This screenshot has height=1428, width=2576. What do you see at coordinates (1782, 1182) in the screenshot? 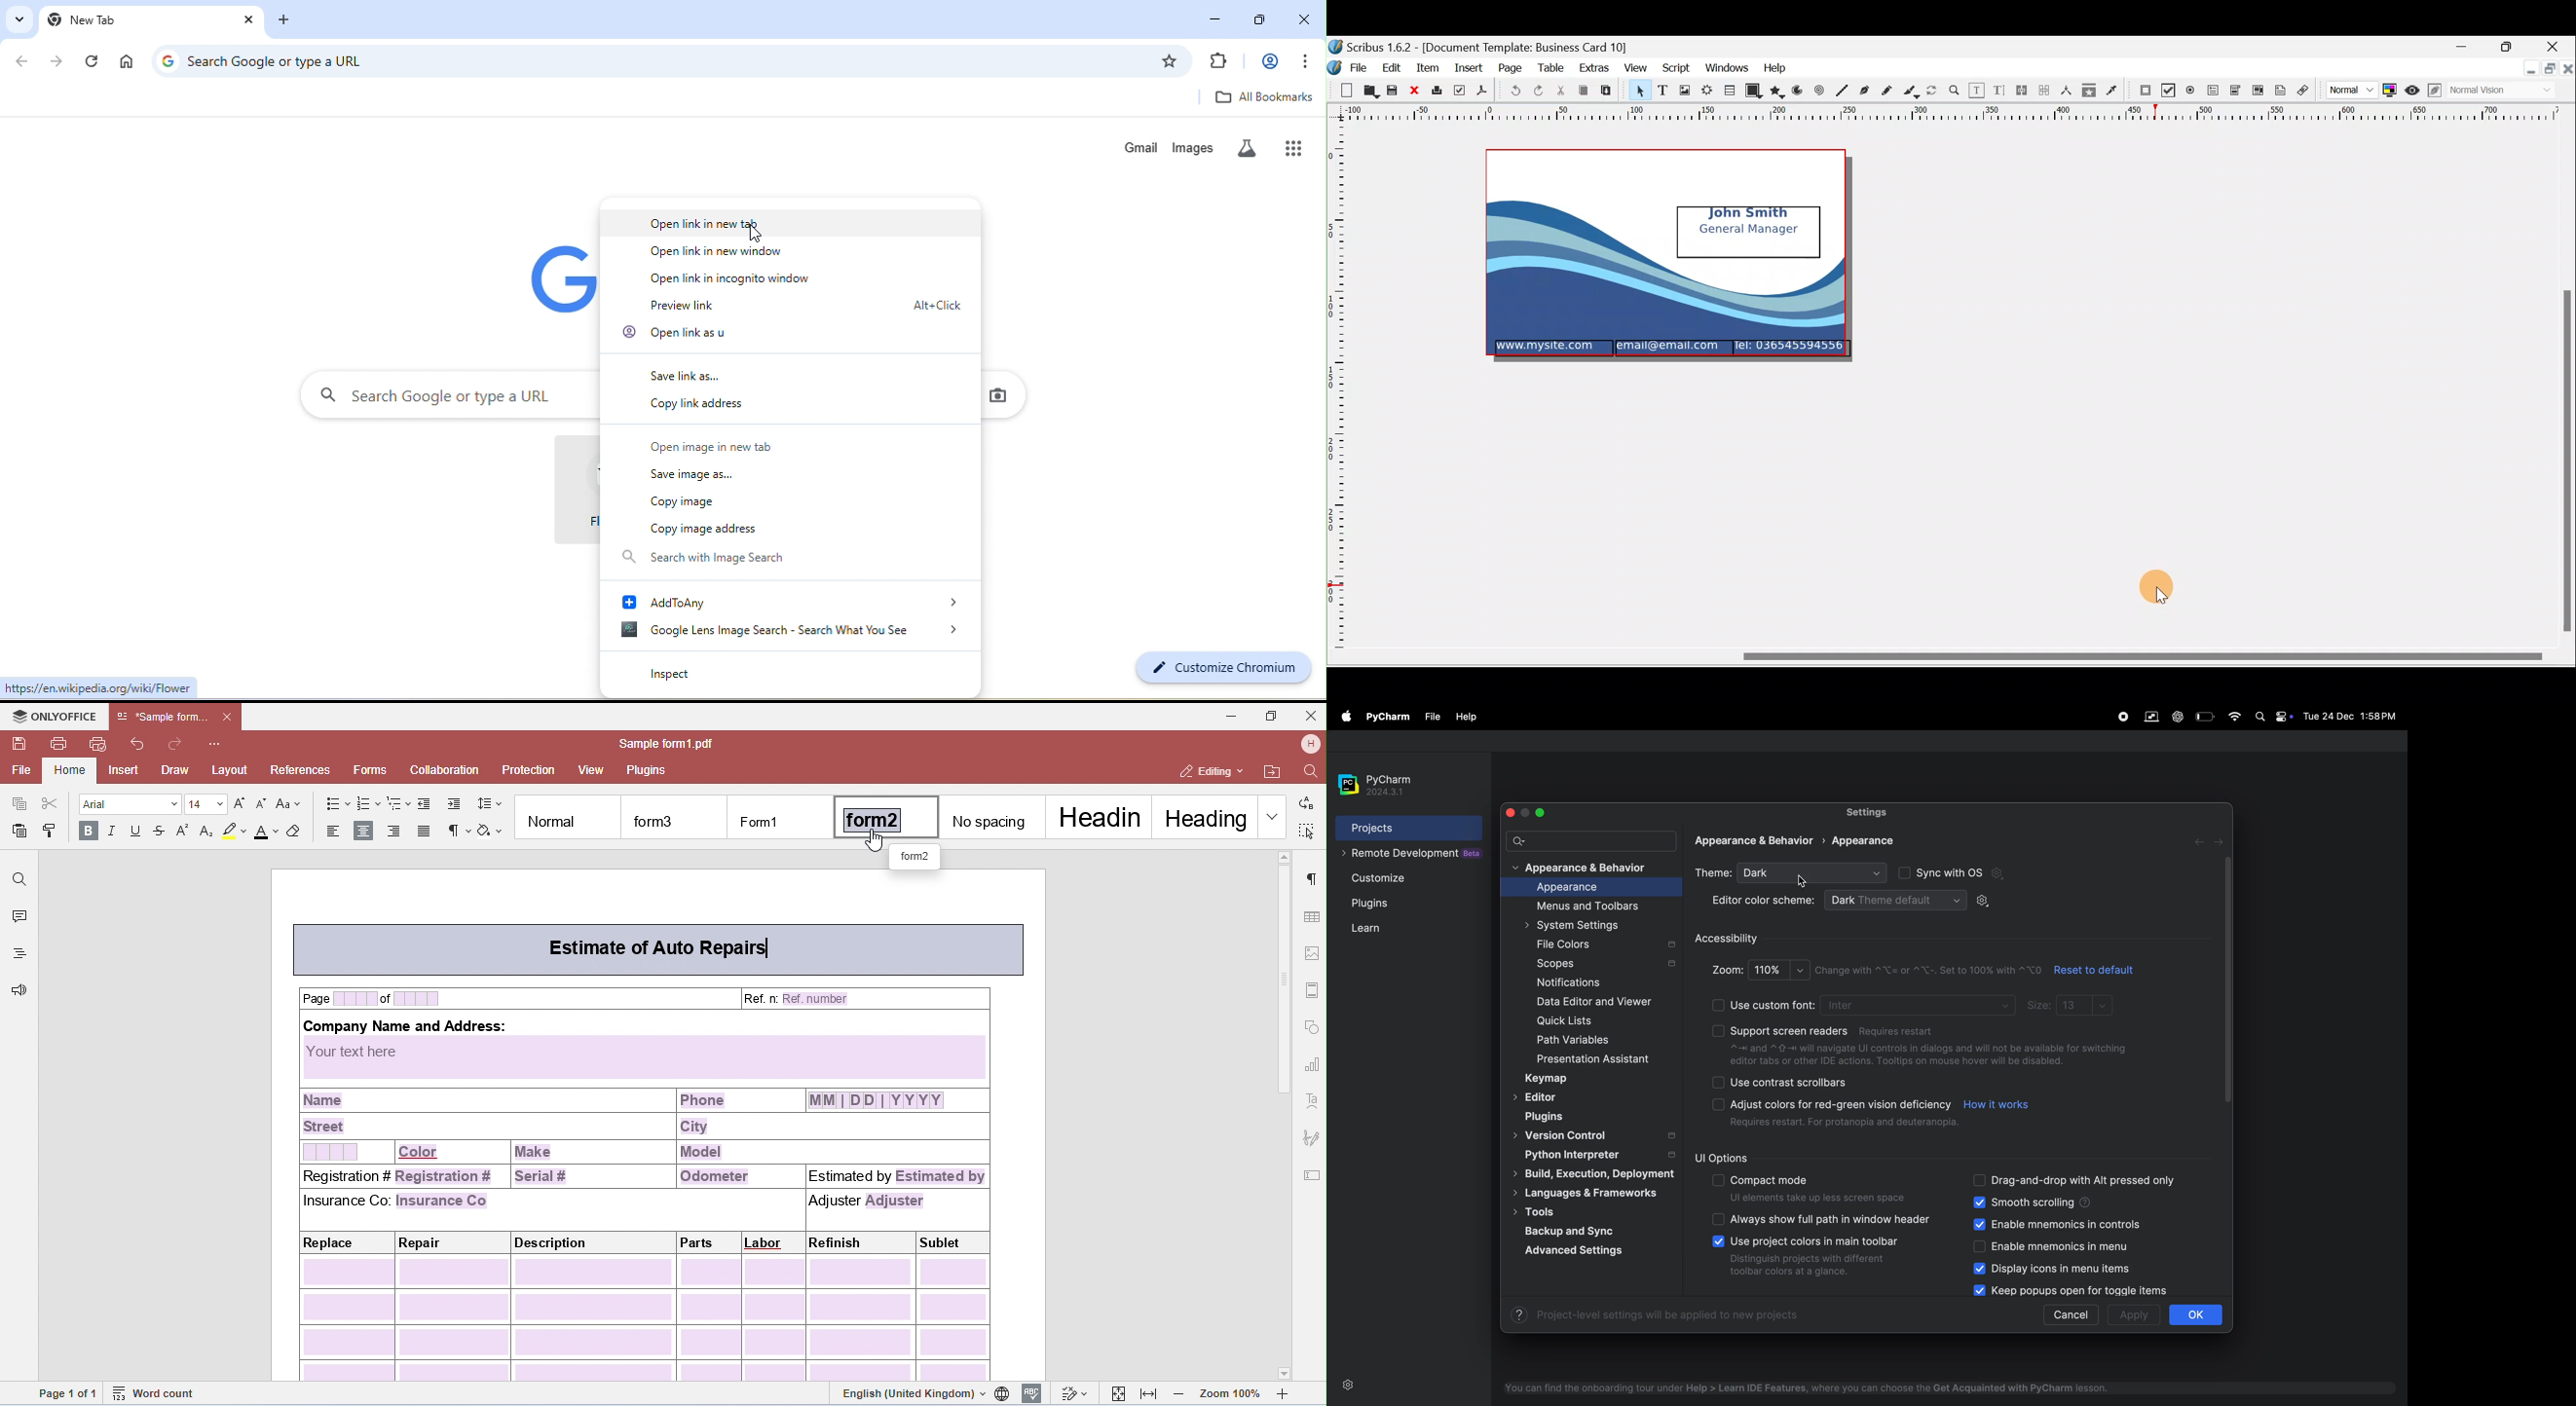
I see `compact mode` at bounding box center [1782, 1182].